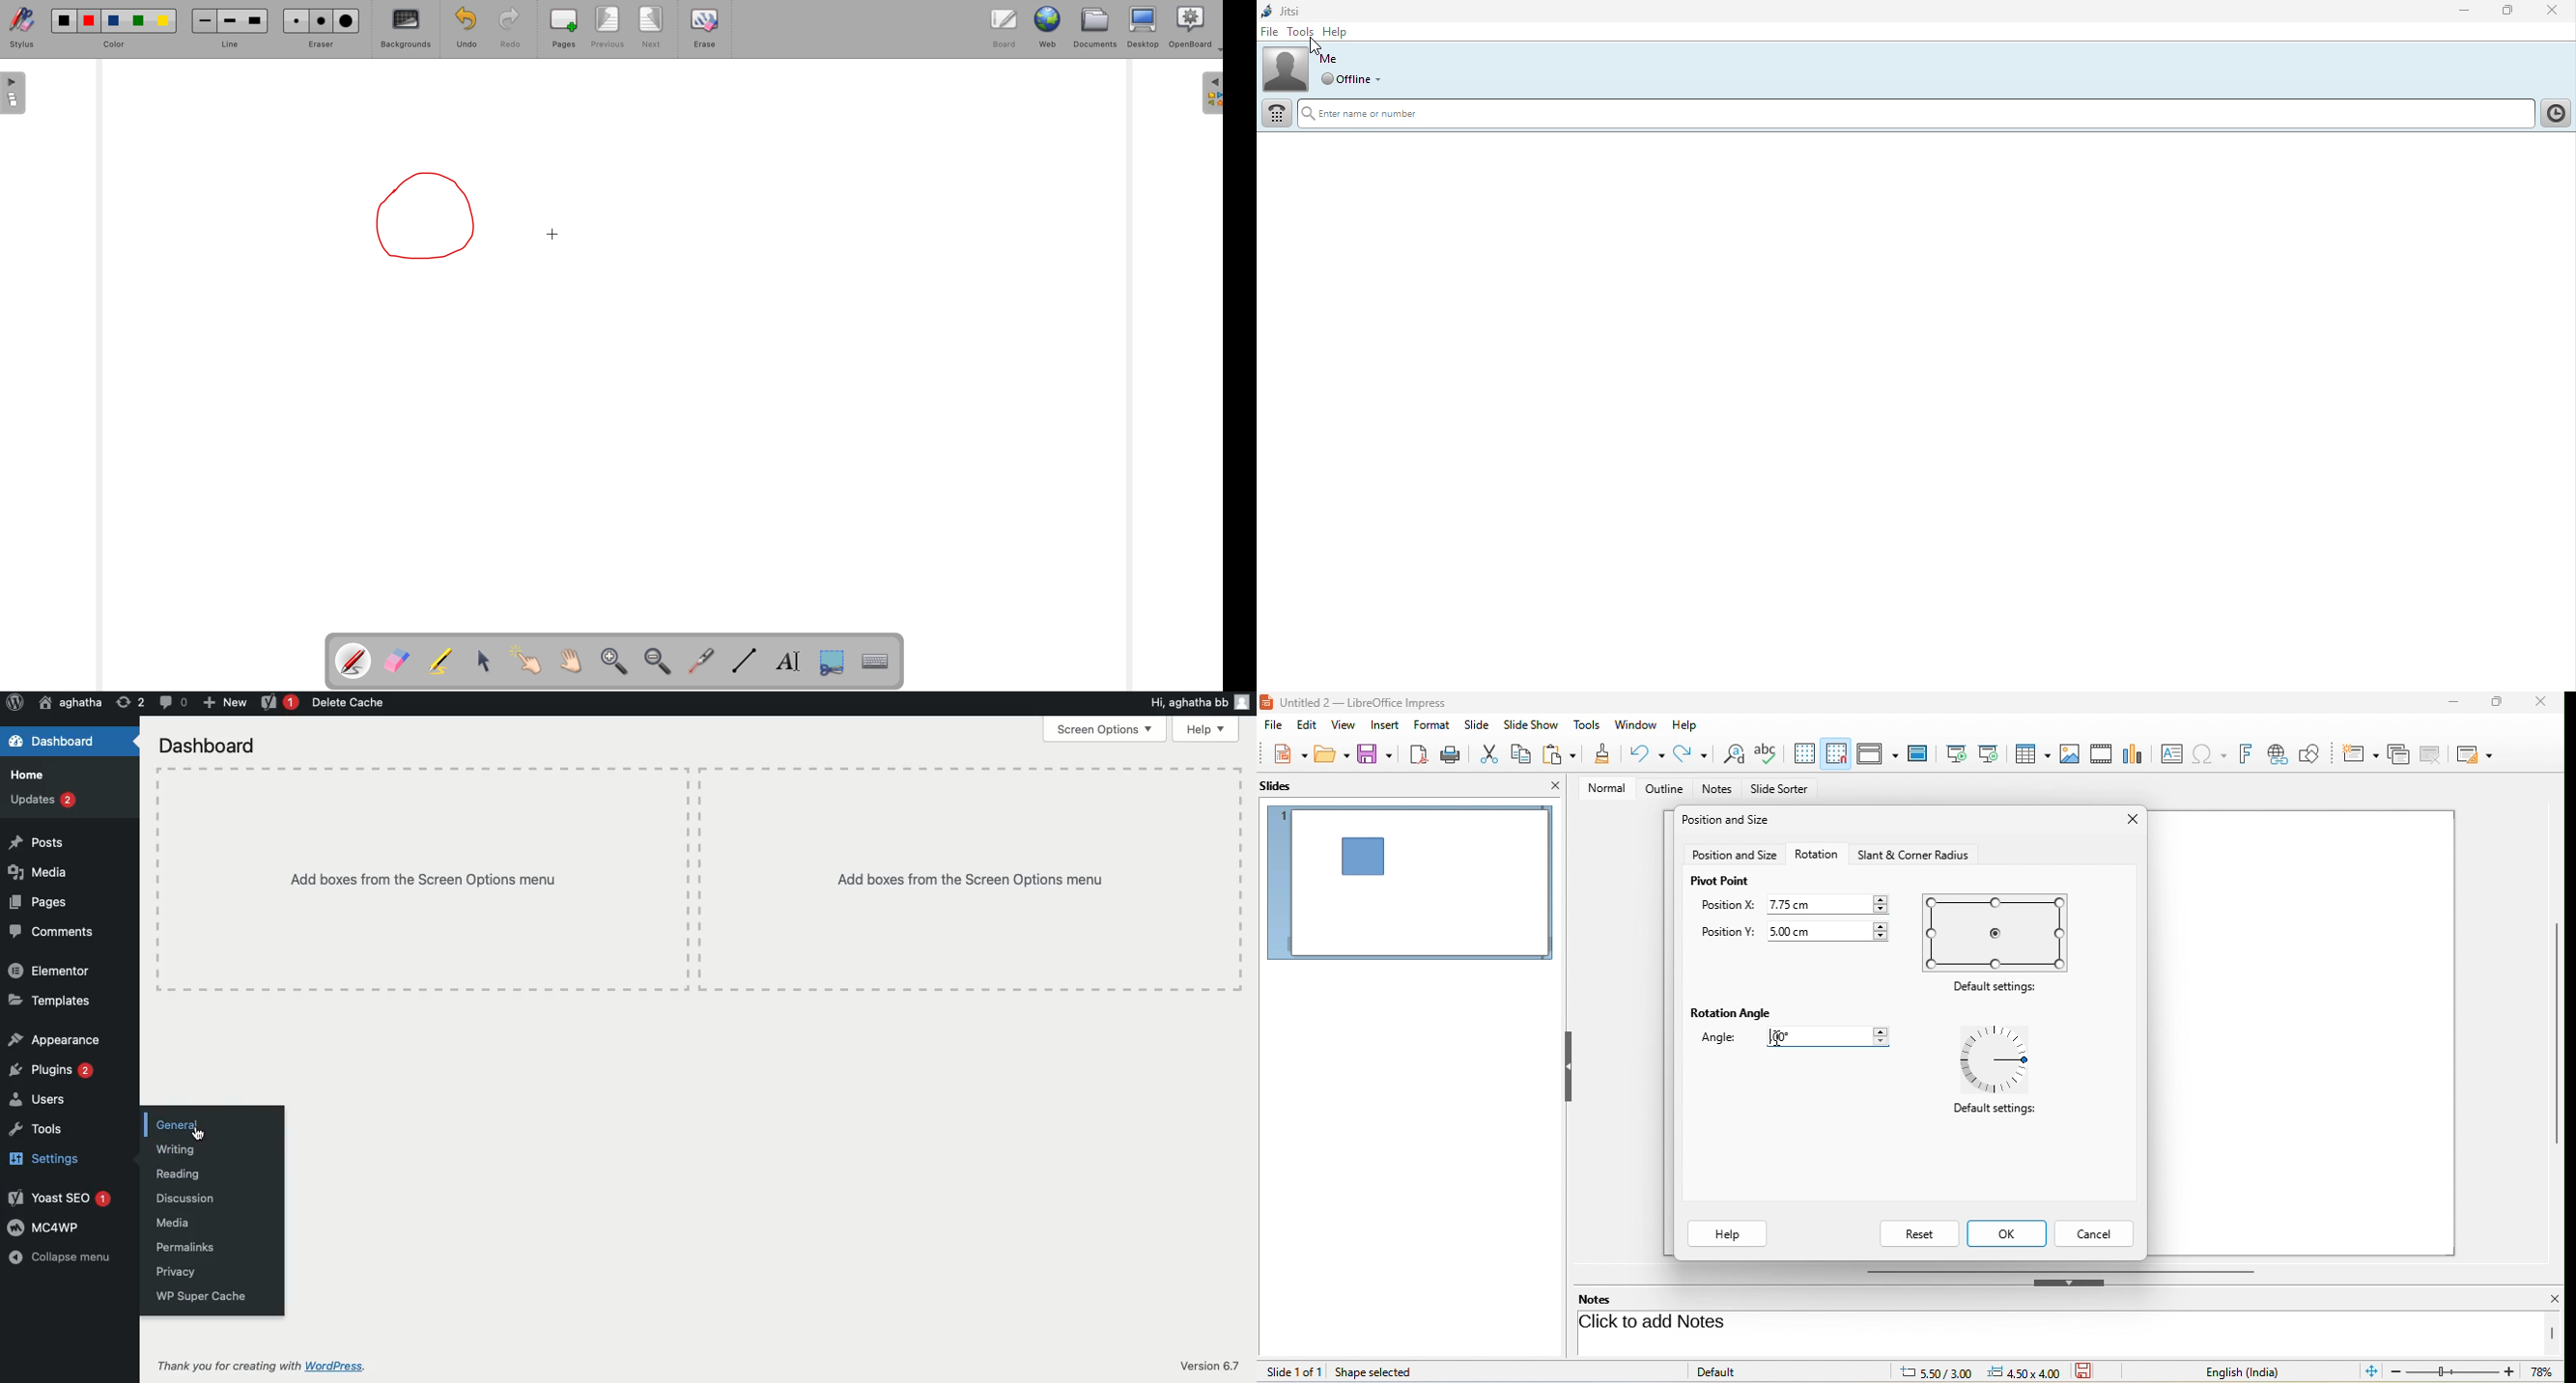  I want to click on rotation angle, so click(1734, 1014).